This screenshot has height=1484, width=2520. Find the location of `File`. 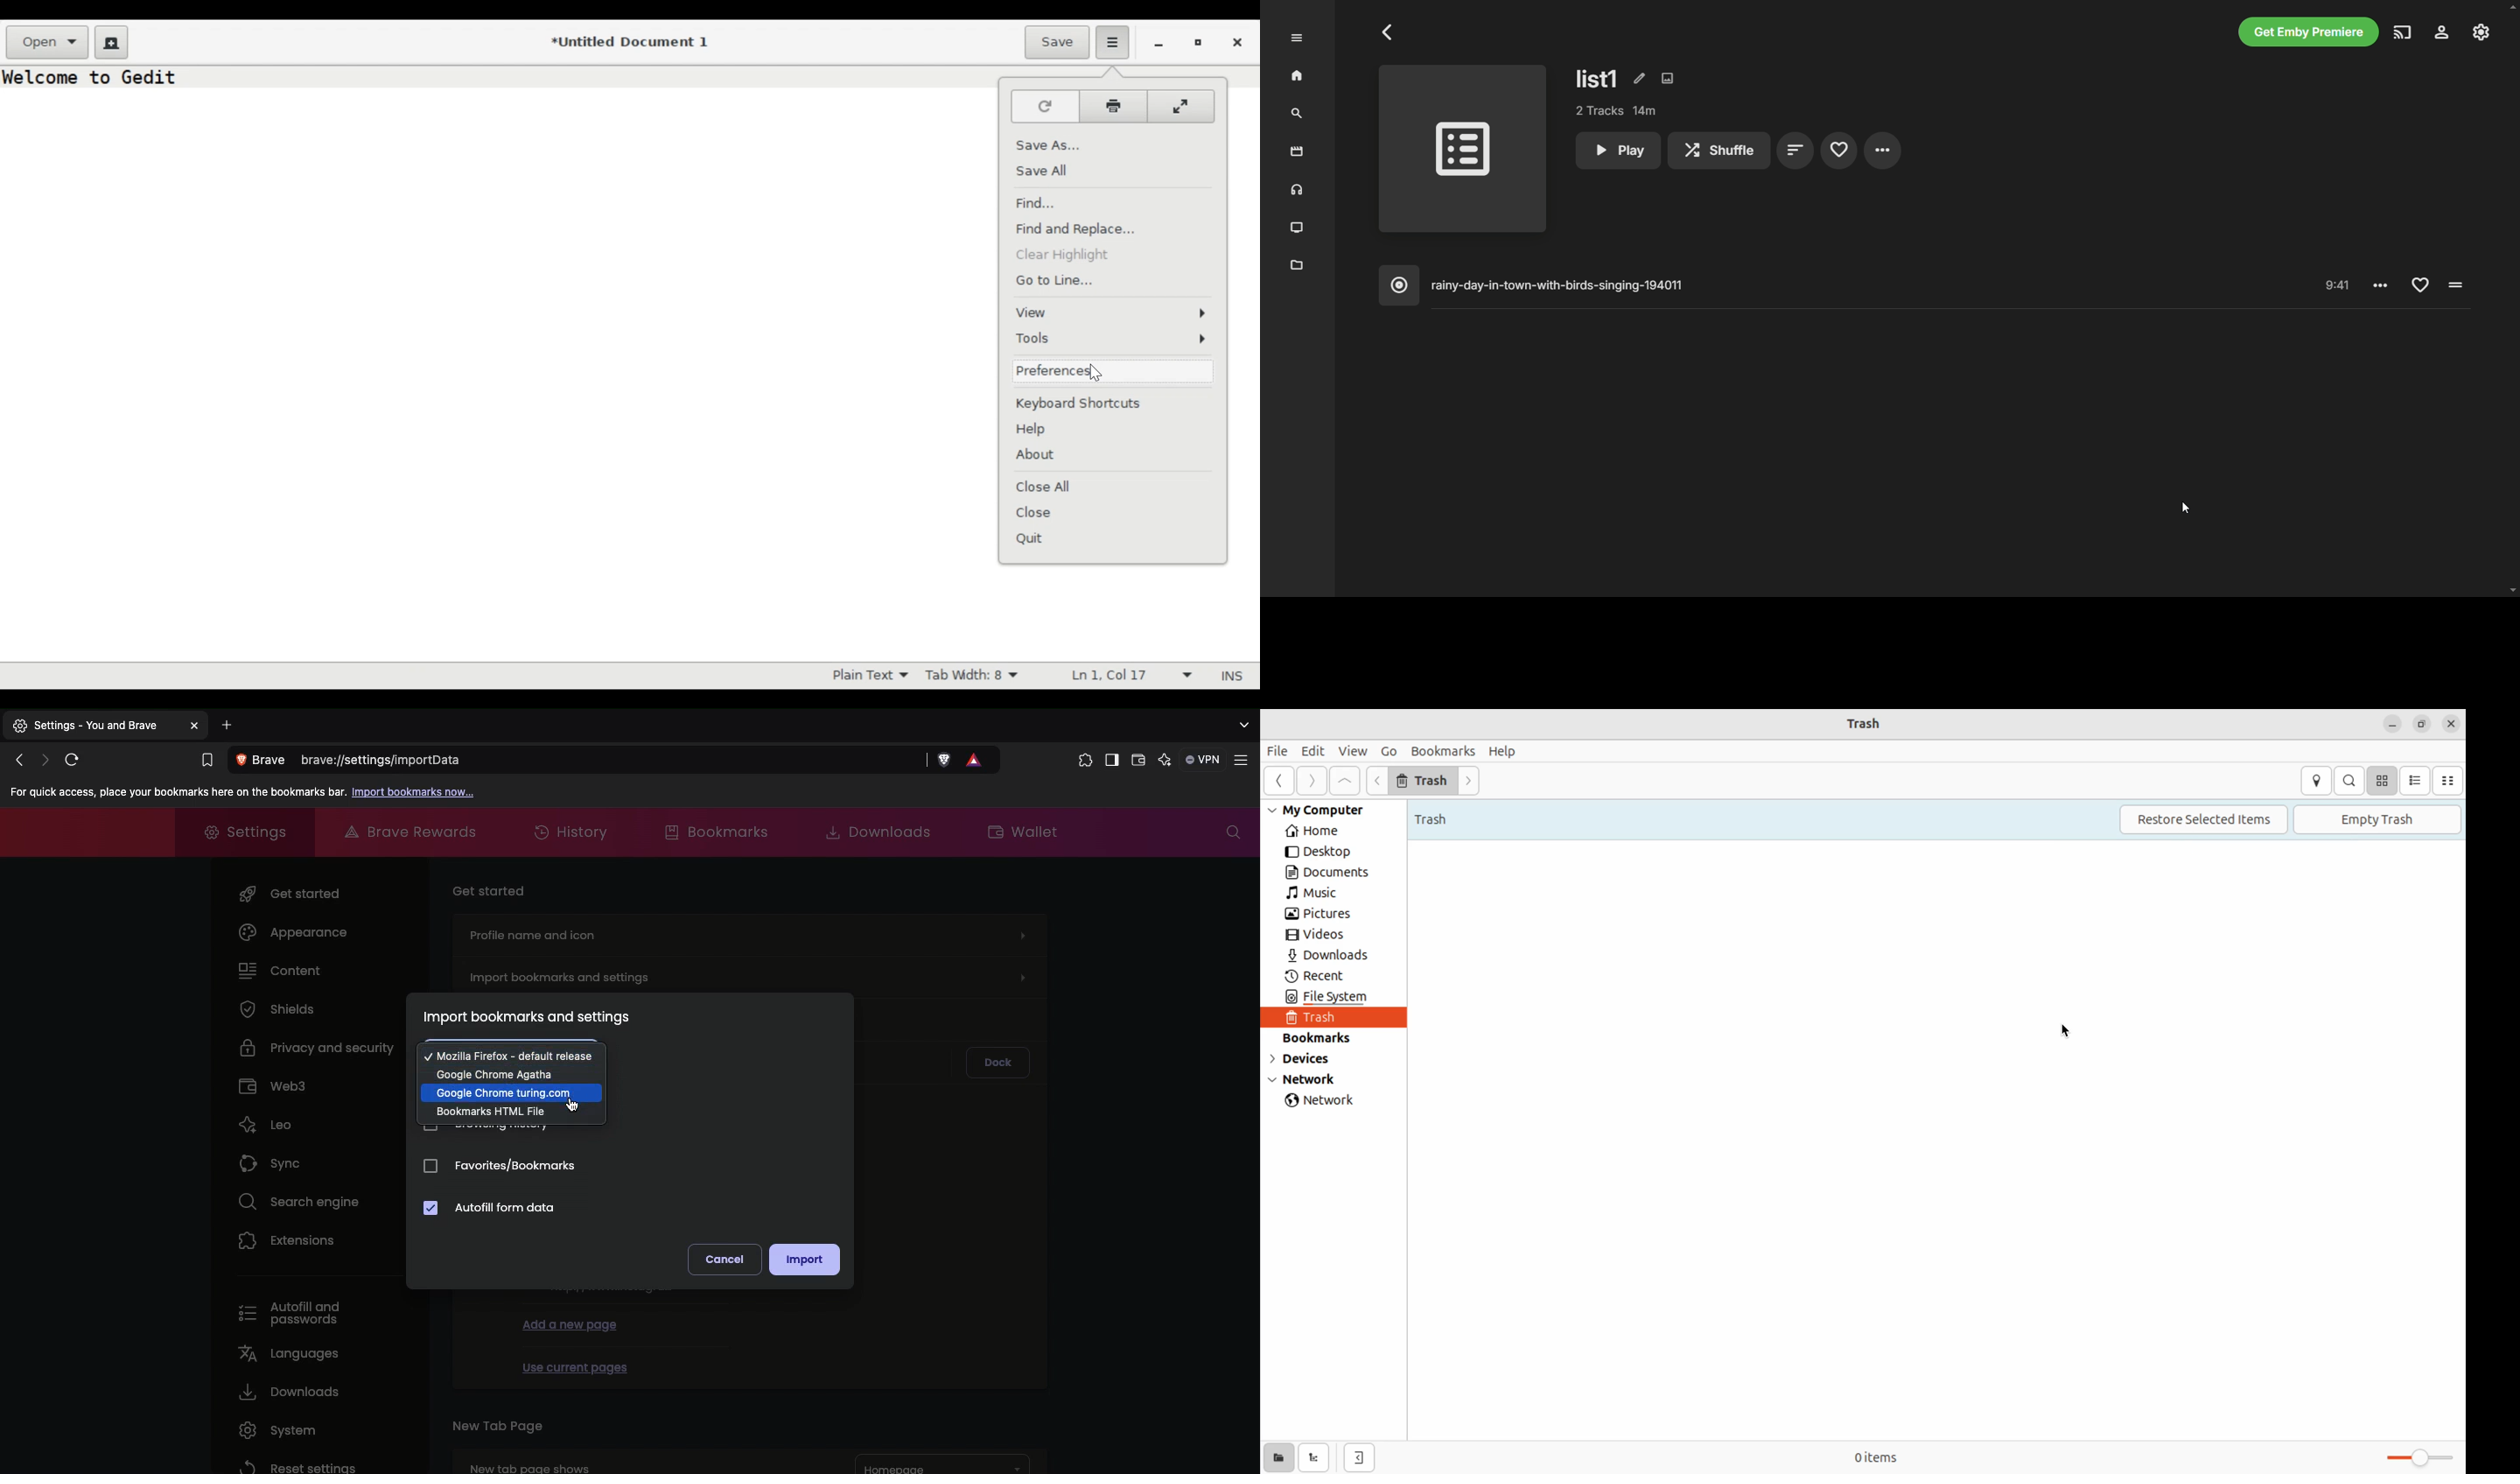

File is located at coordinates (1279, 753).